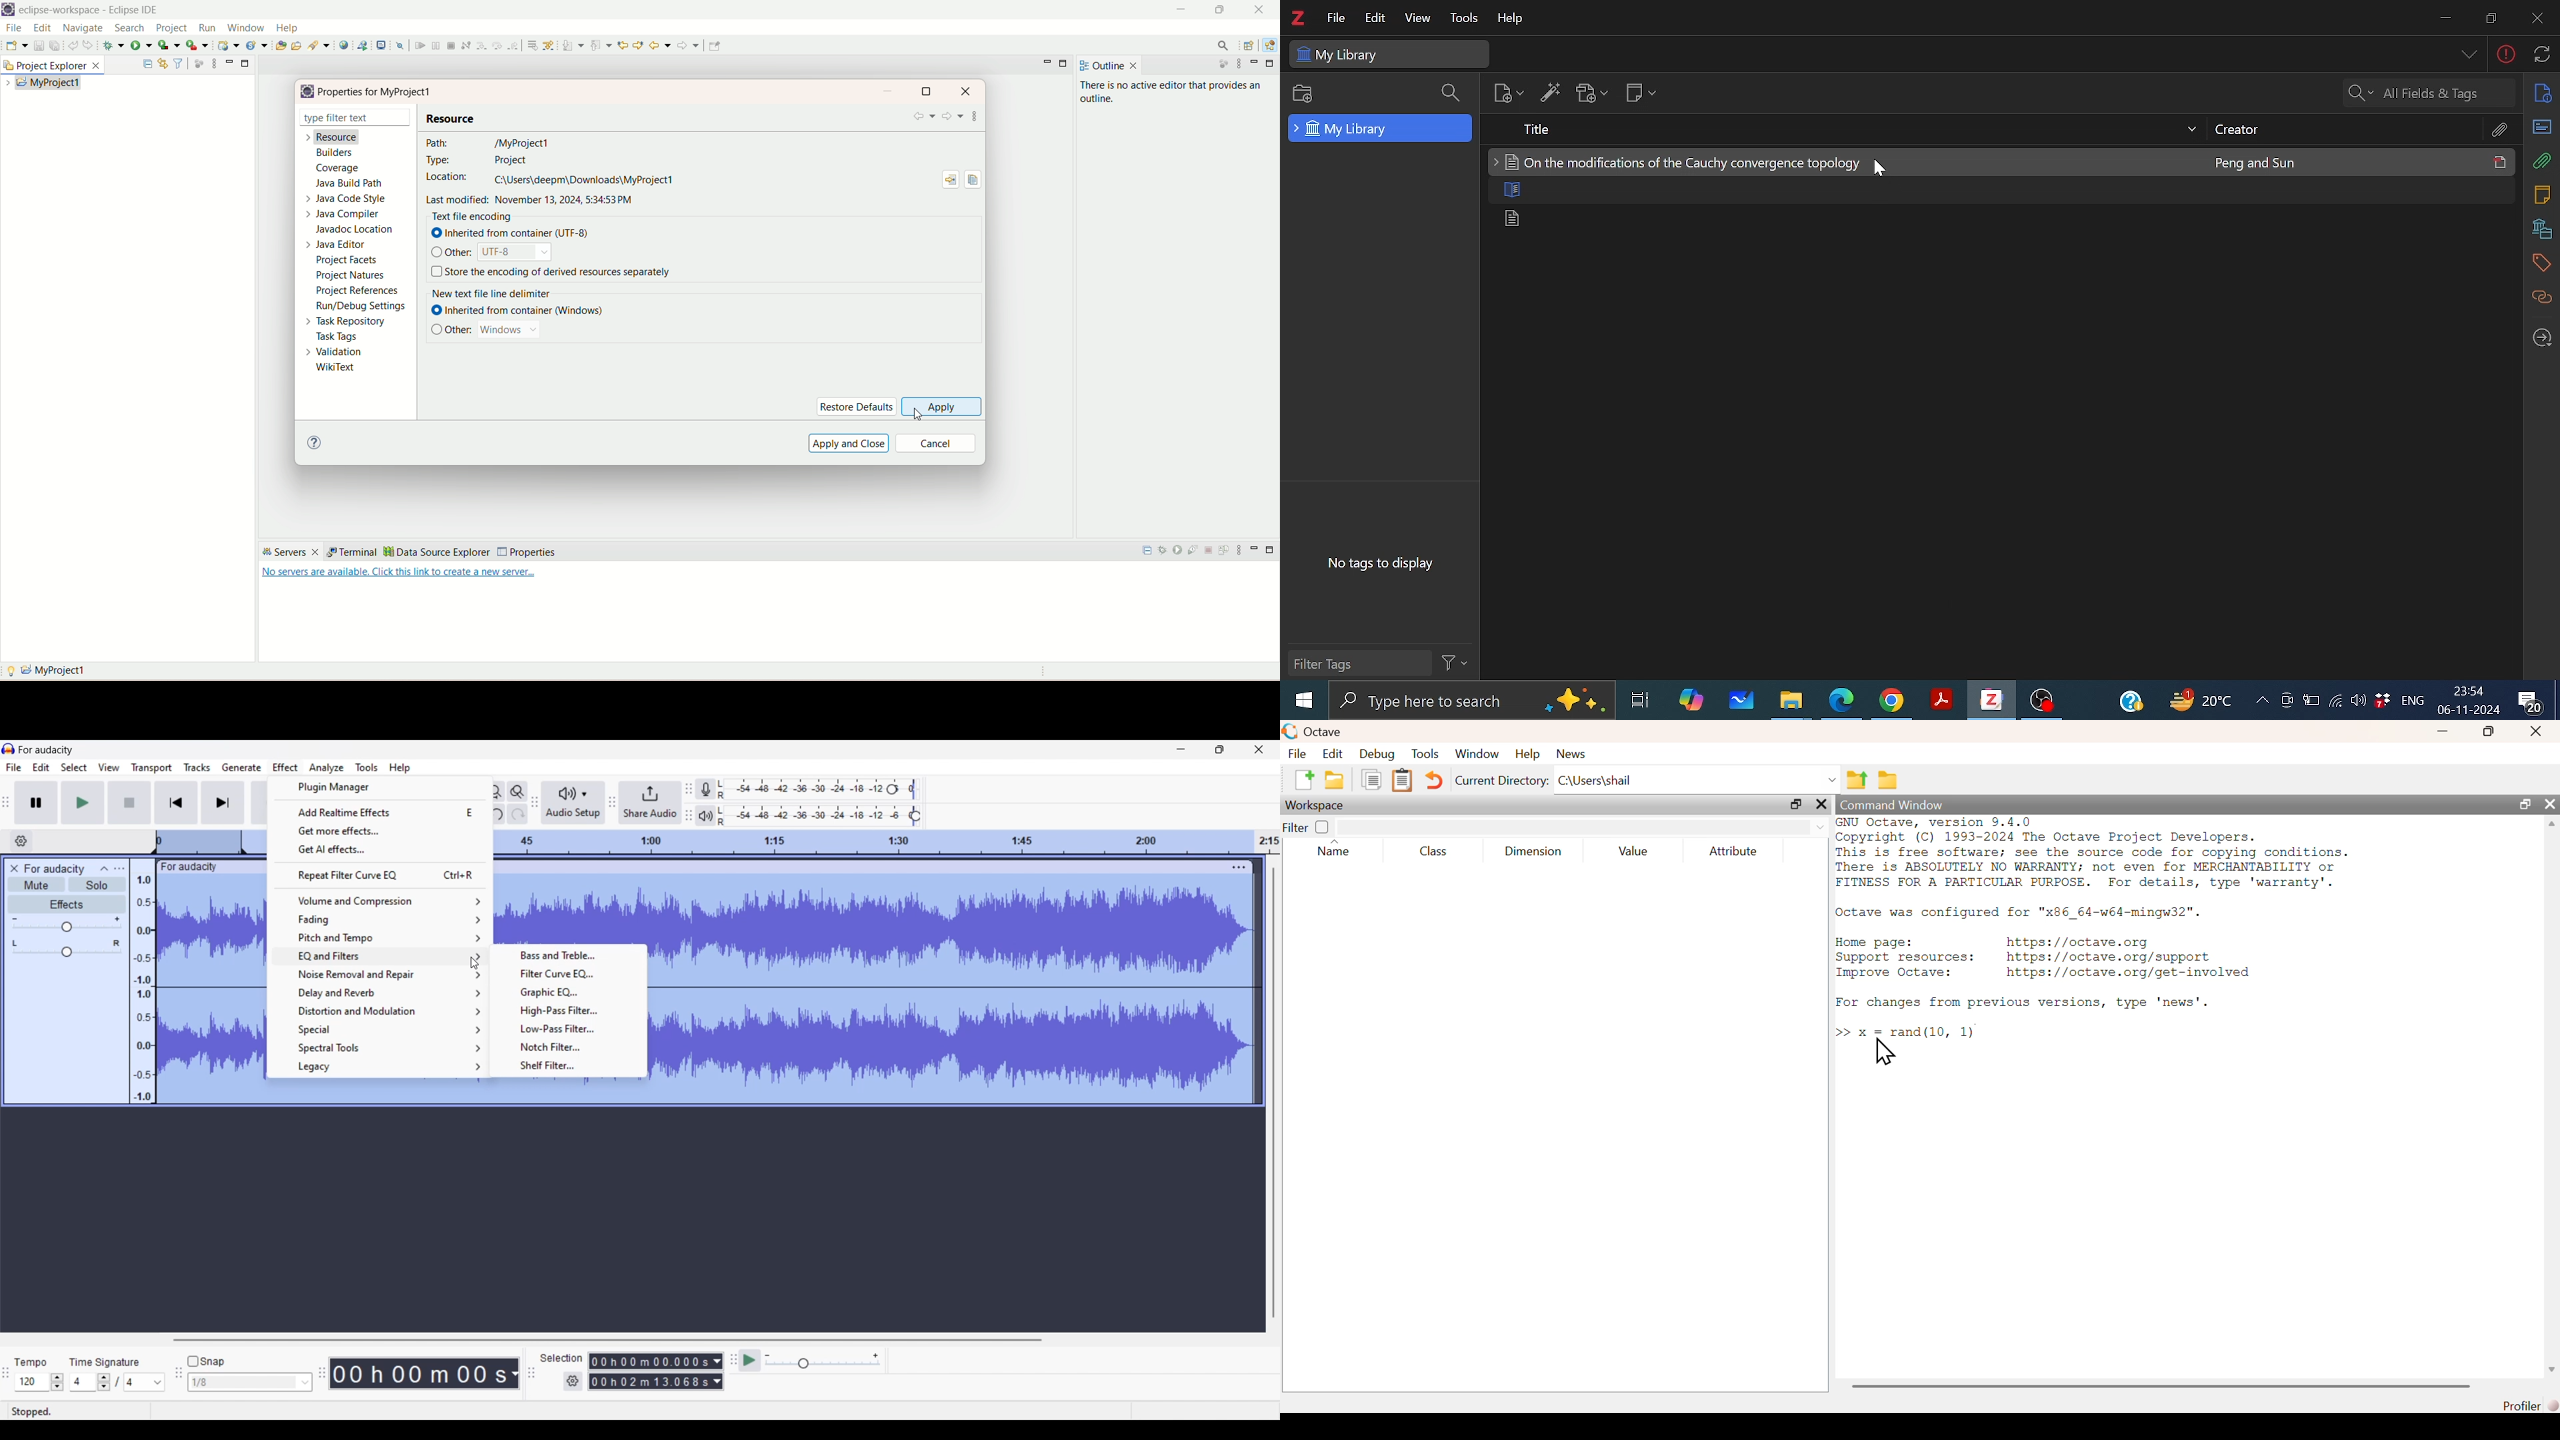 This screenshot has height=1456, width=2576. Describe the element at coordinates (561, 1359) in the screenshot. I see `Selection` at that location.